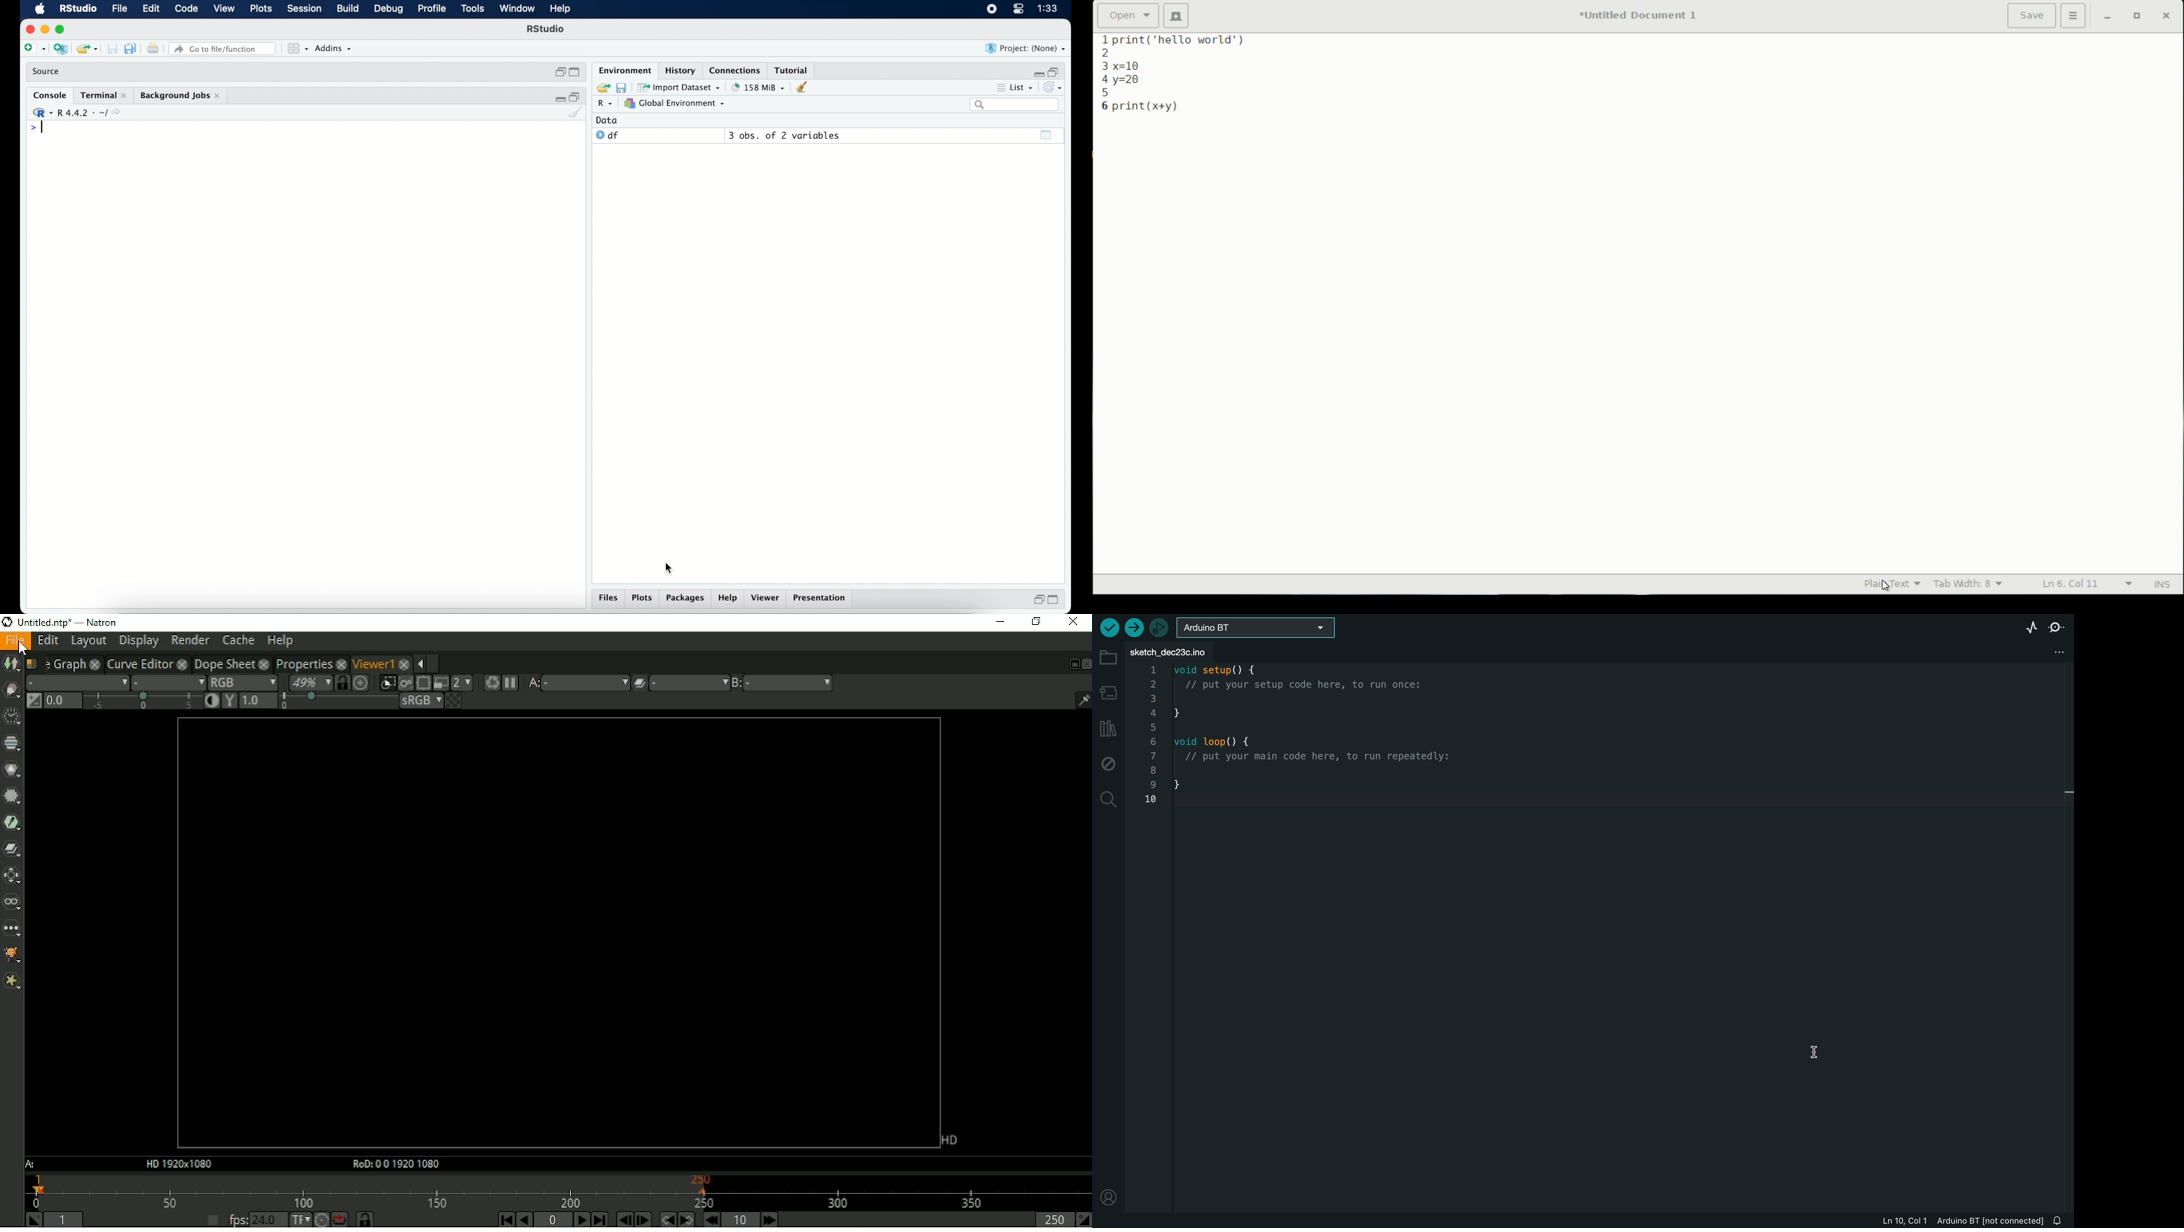  I want to click on verify, so click(1106, 627).